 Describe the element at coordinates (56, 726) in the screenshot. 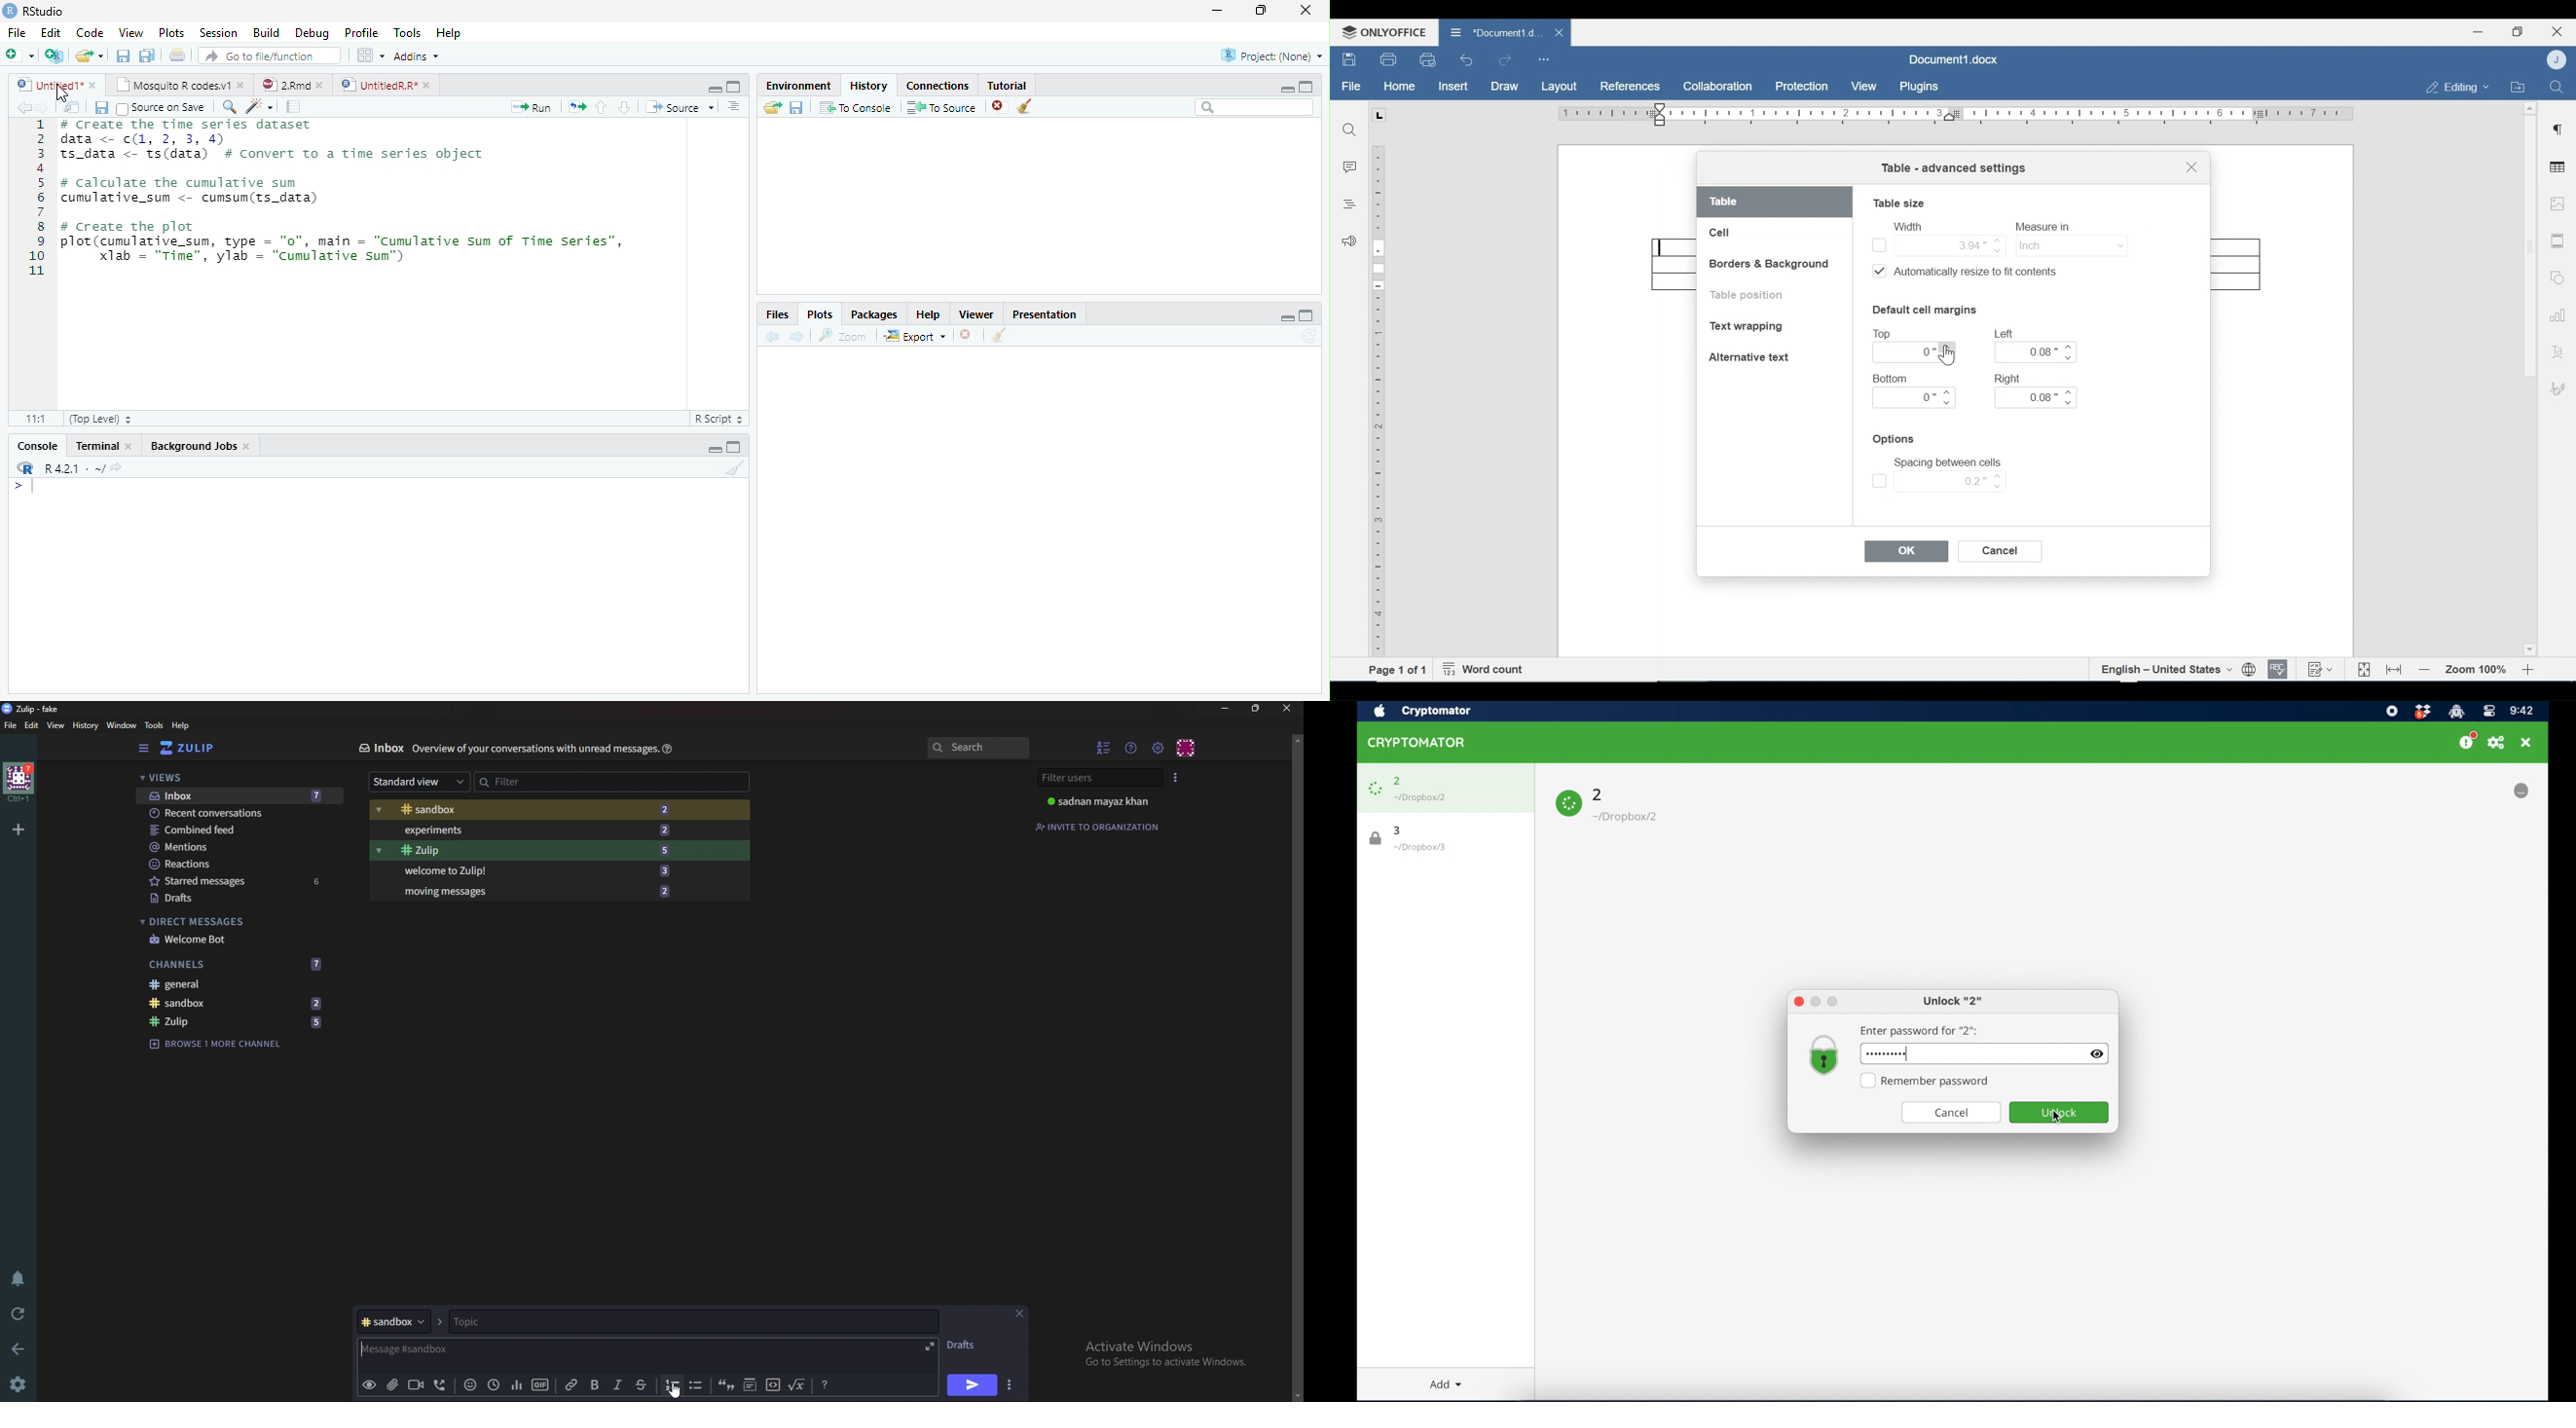

I see `View` at that location.